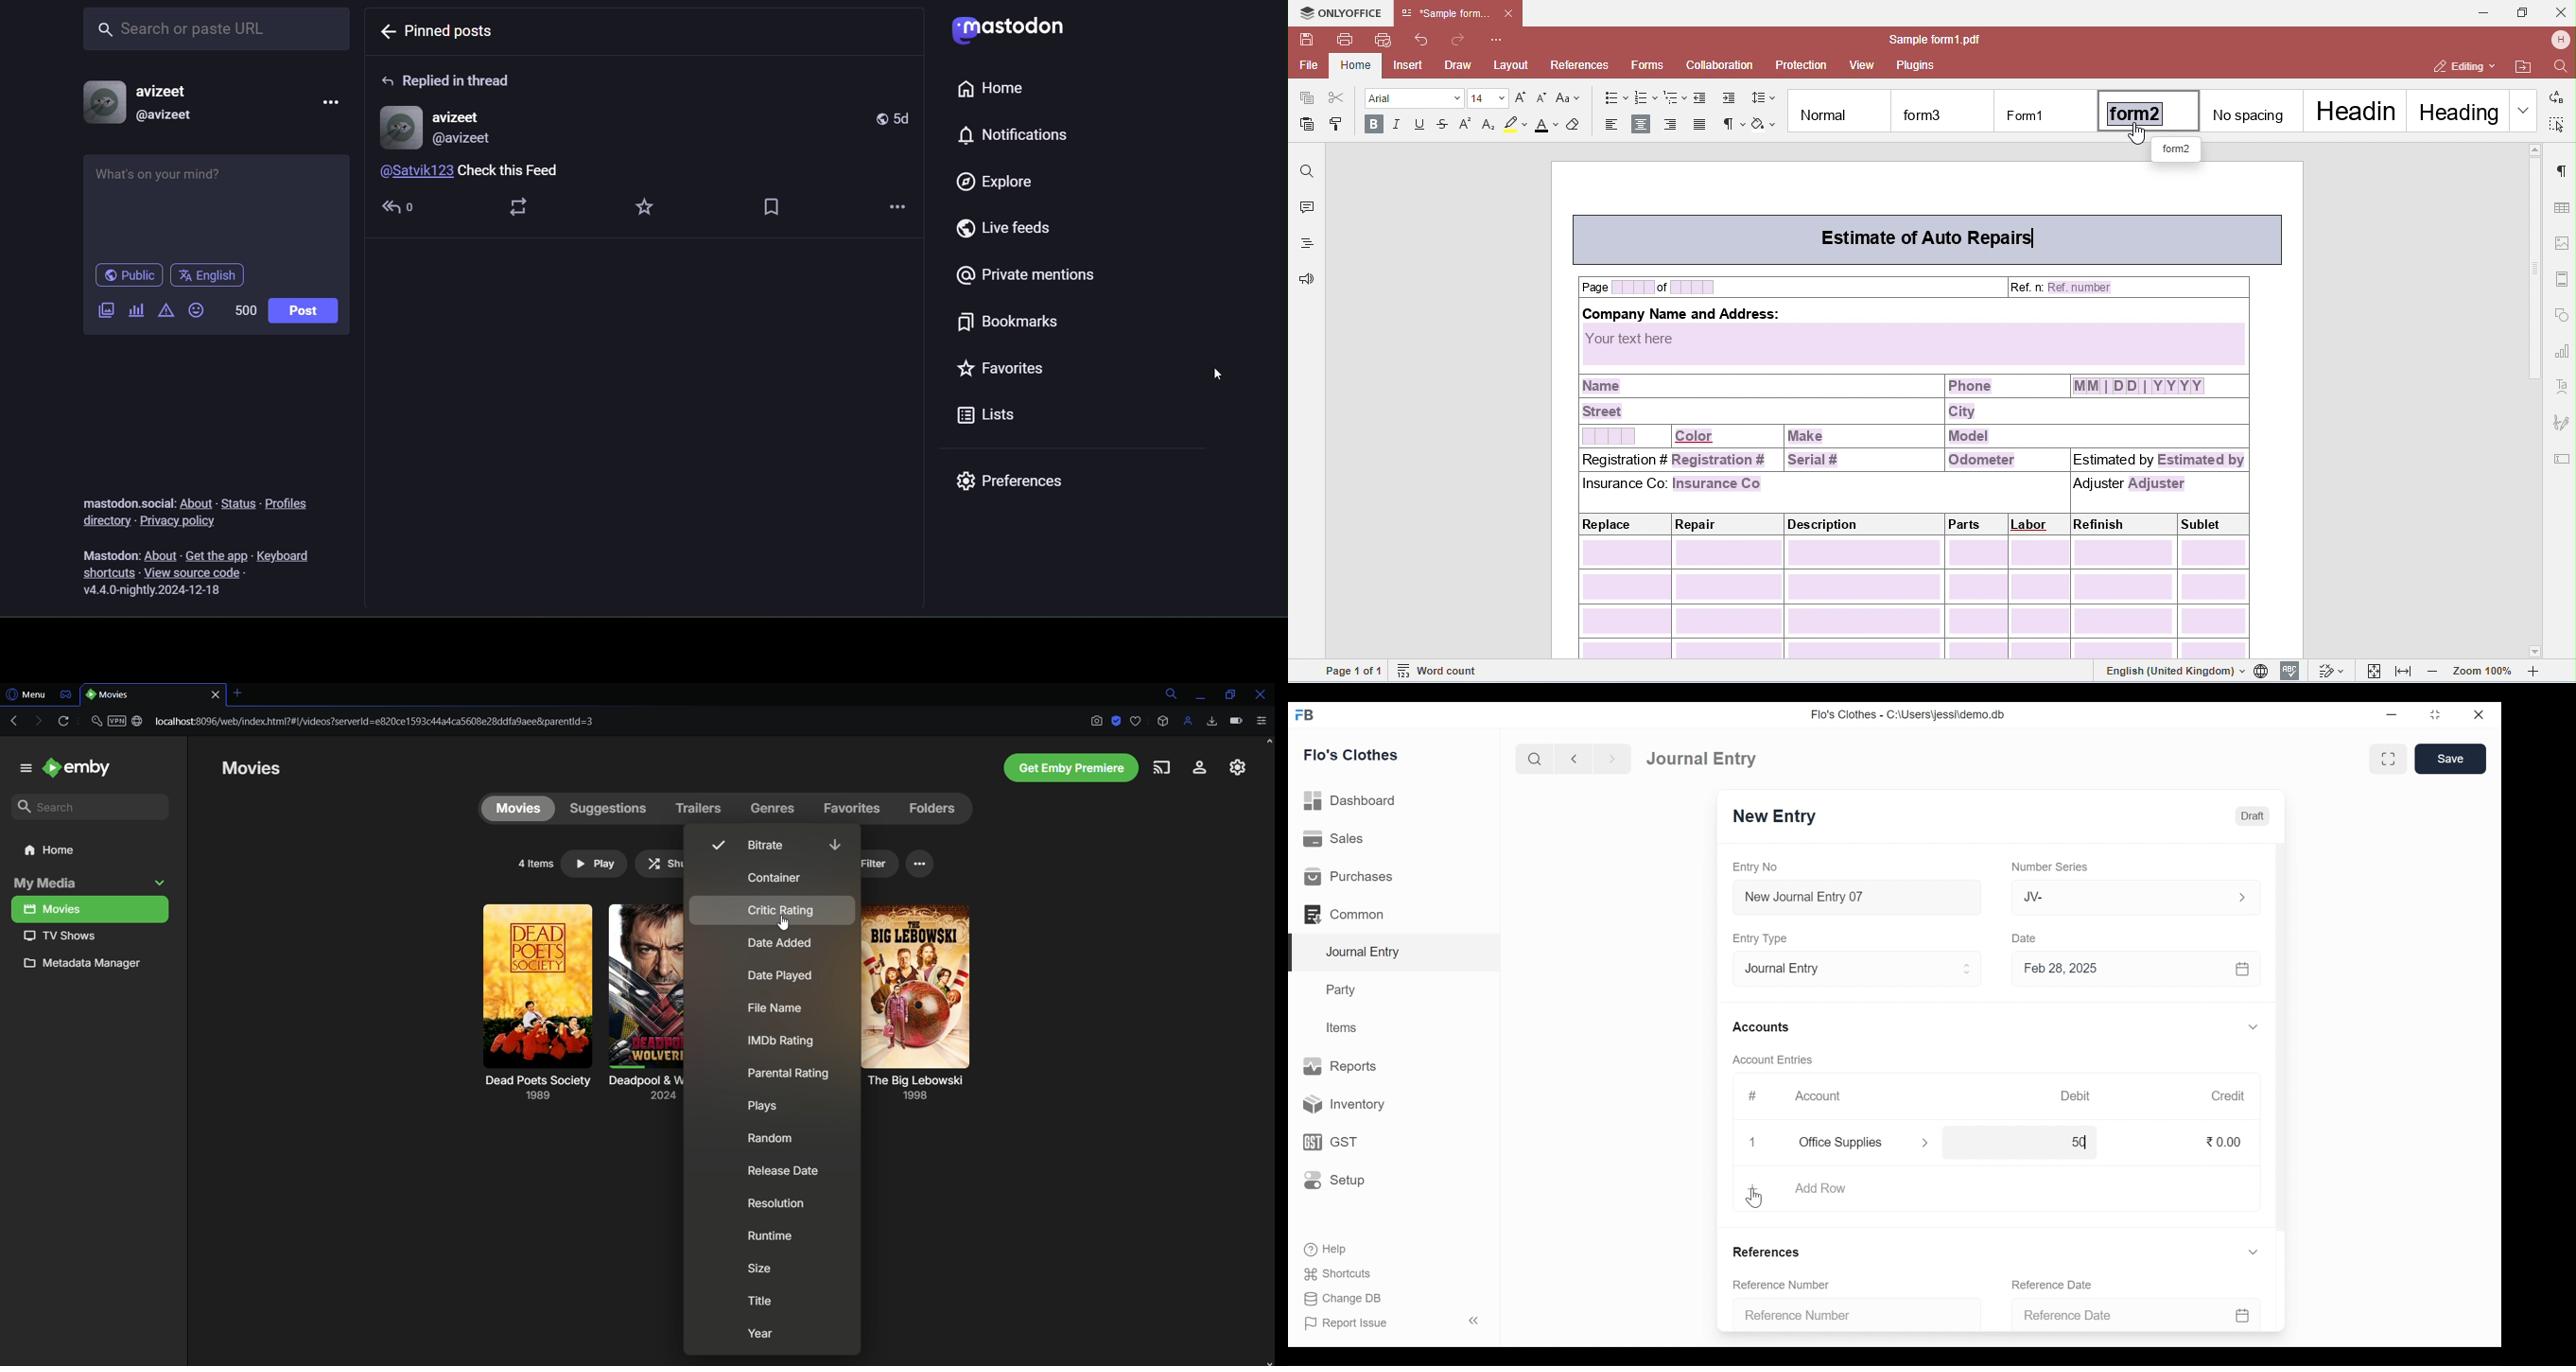 This screenshot has width=2576, height=1372. Describe the element at coordinates (501, 172) in the screenshot. I see `Pinned Post` at that location.